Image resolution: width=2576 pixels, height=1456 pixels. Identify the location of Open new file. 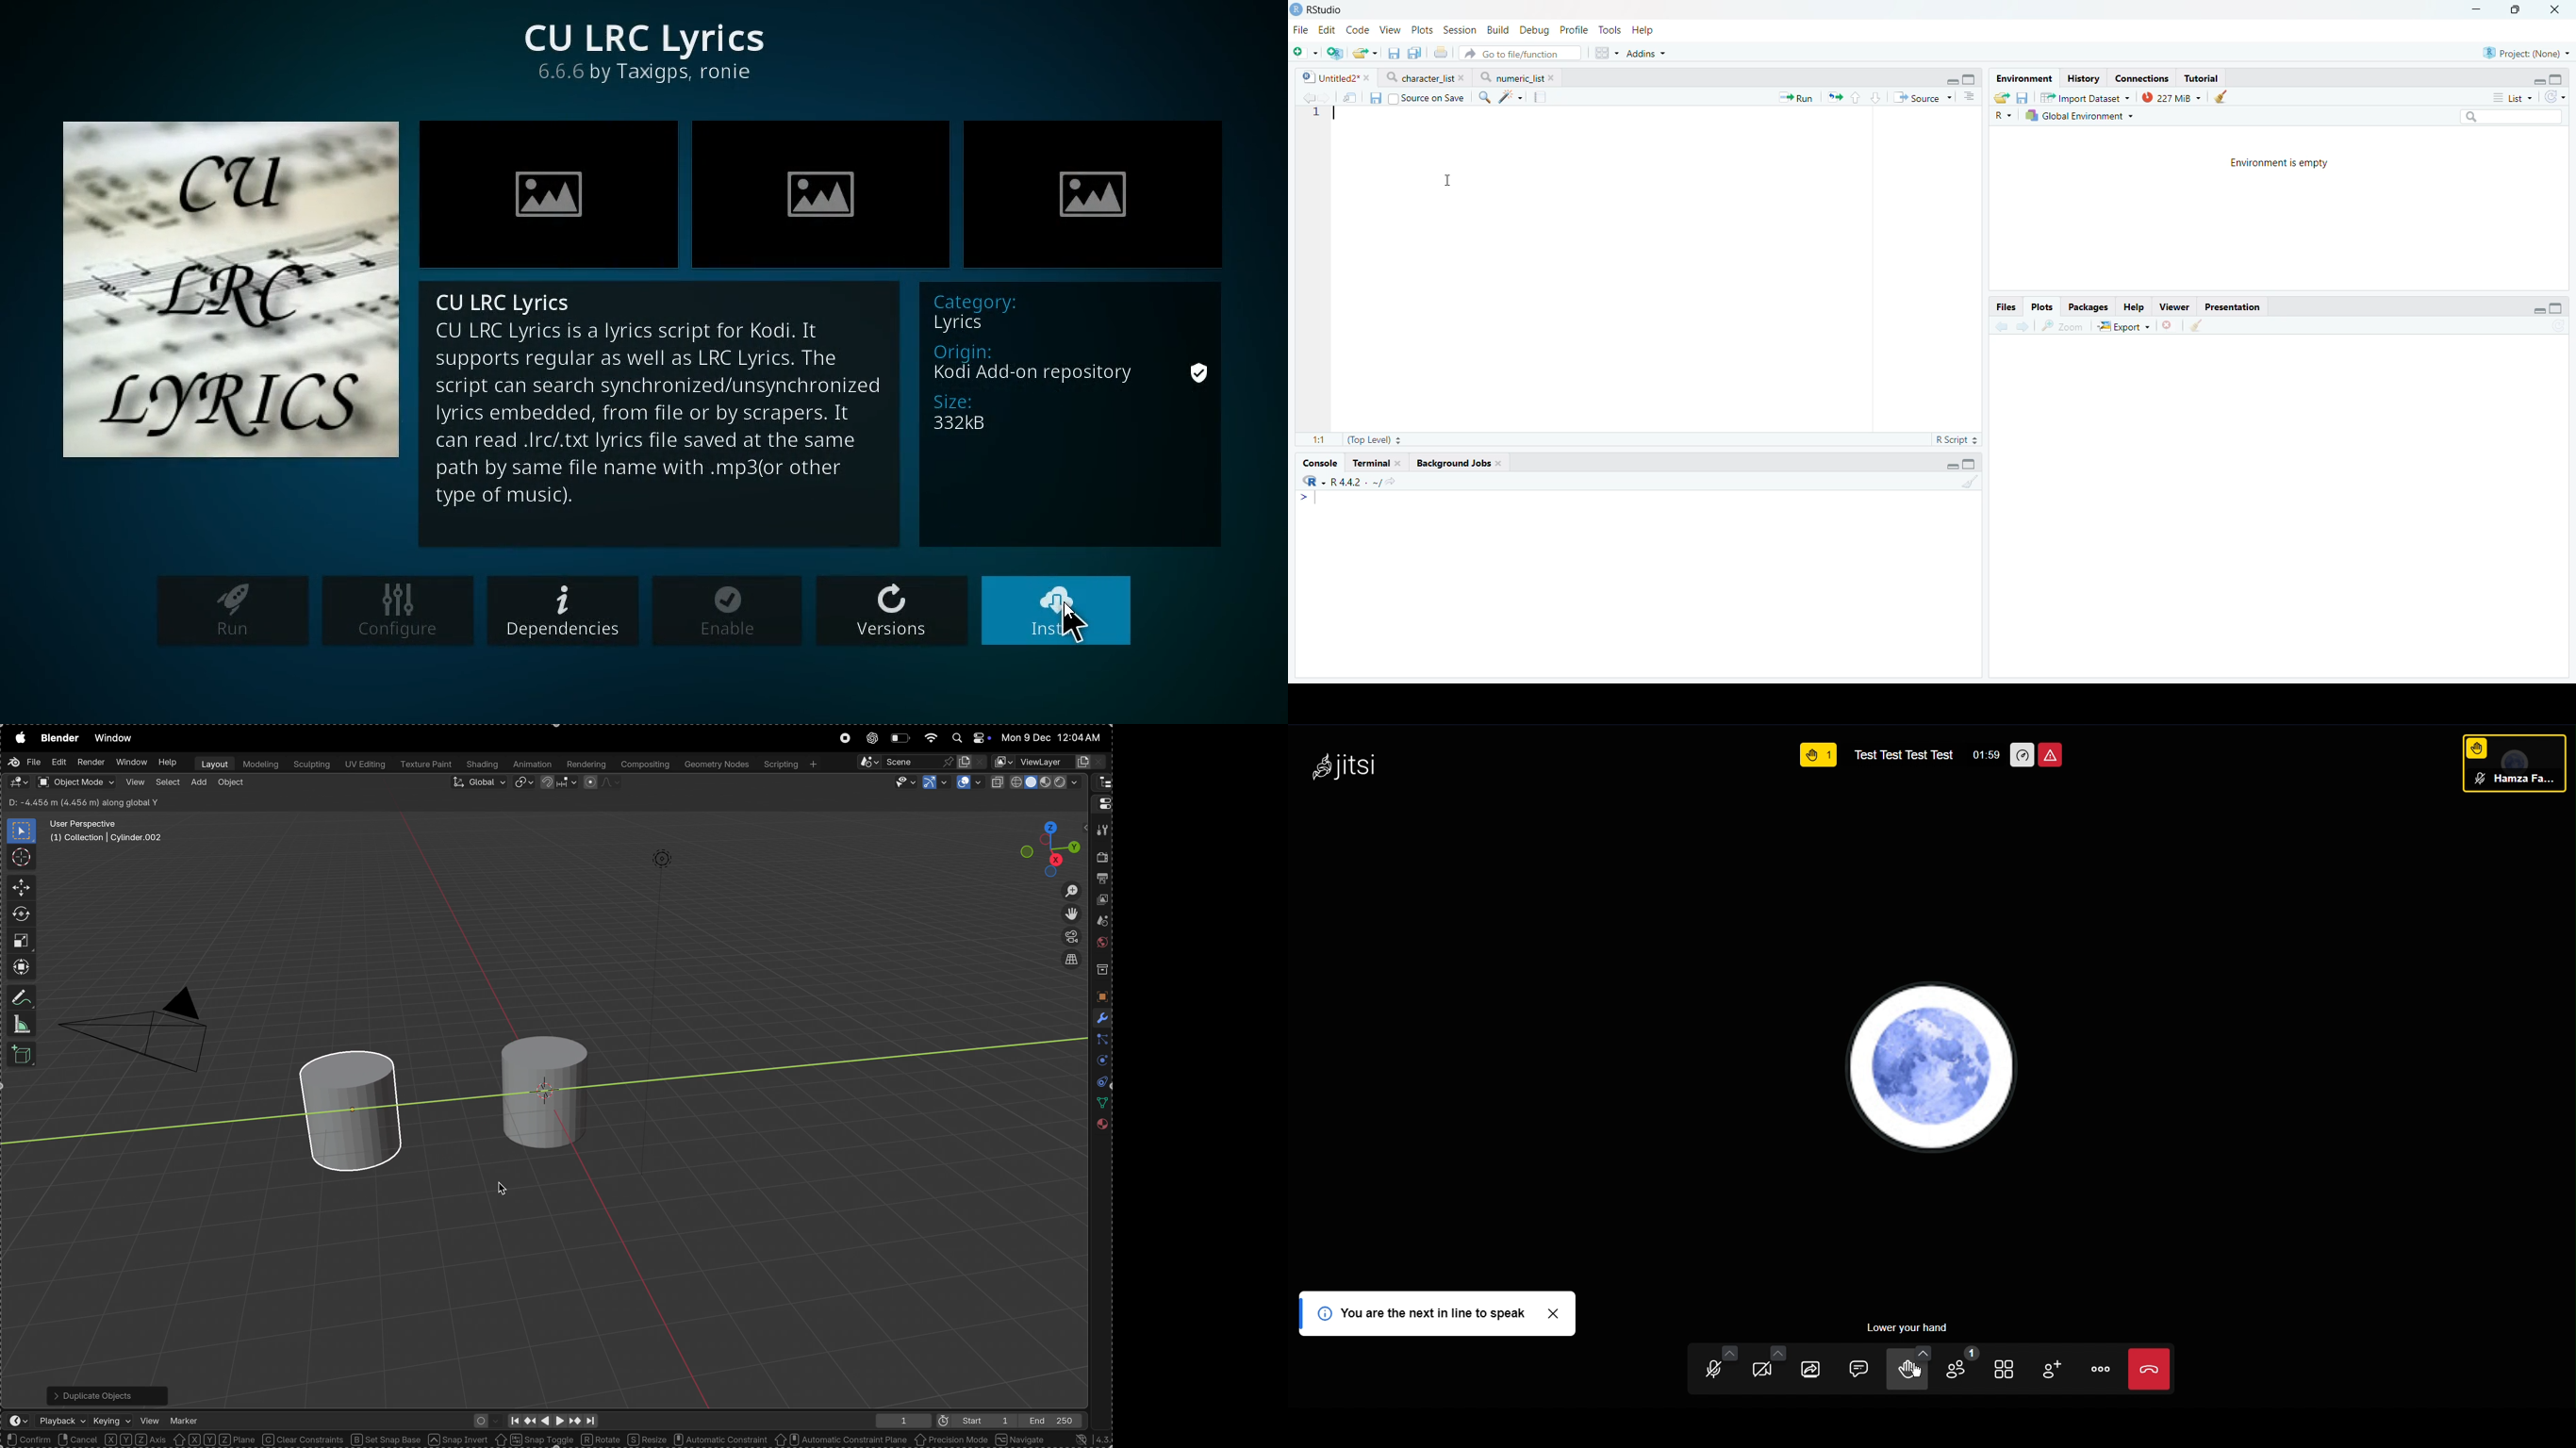
(1303, 53).